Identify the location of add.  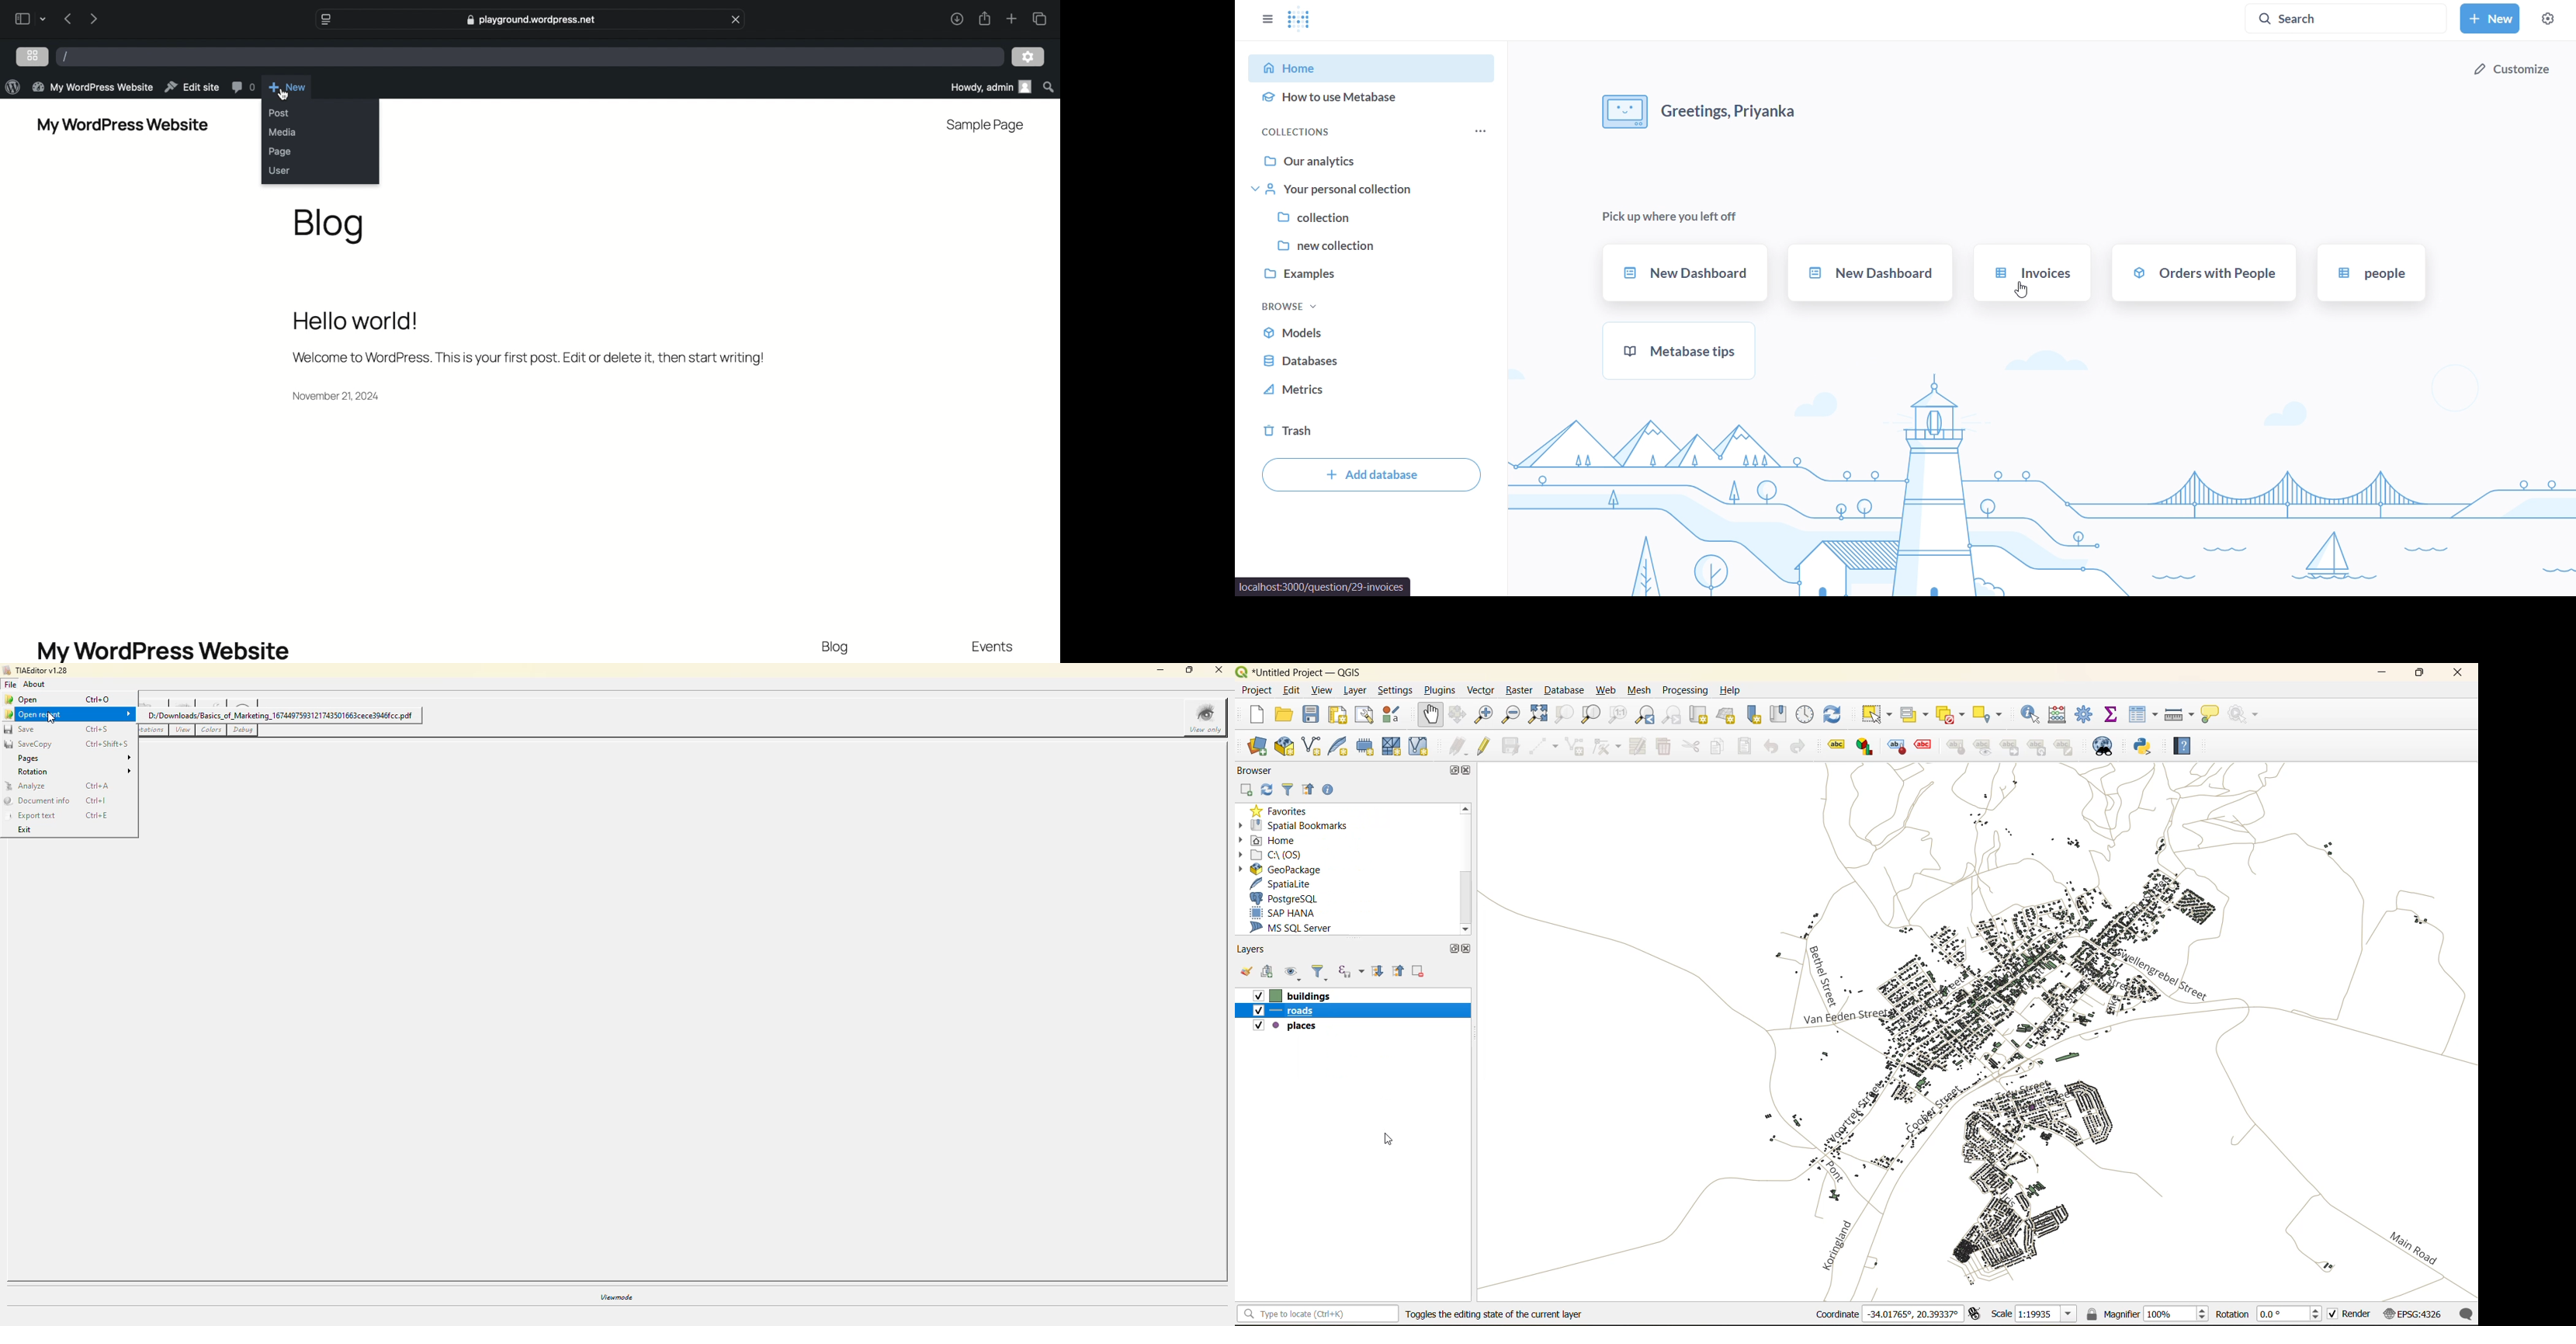
(1268, 972).